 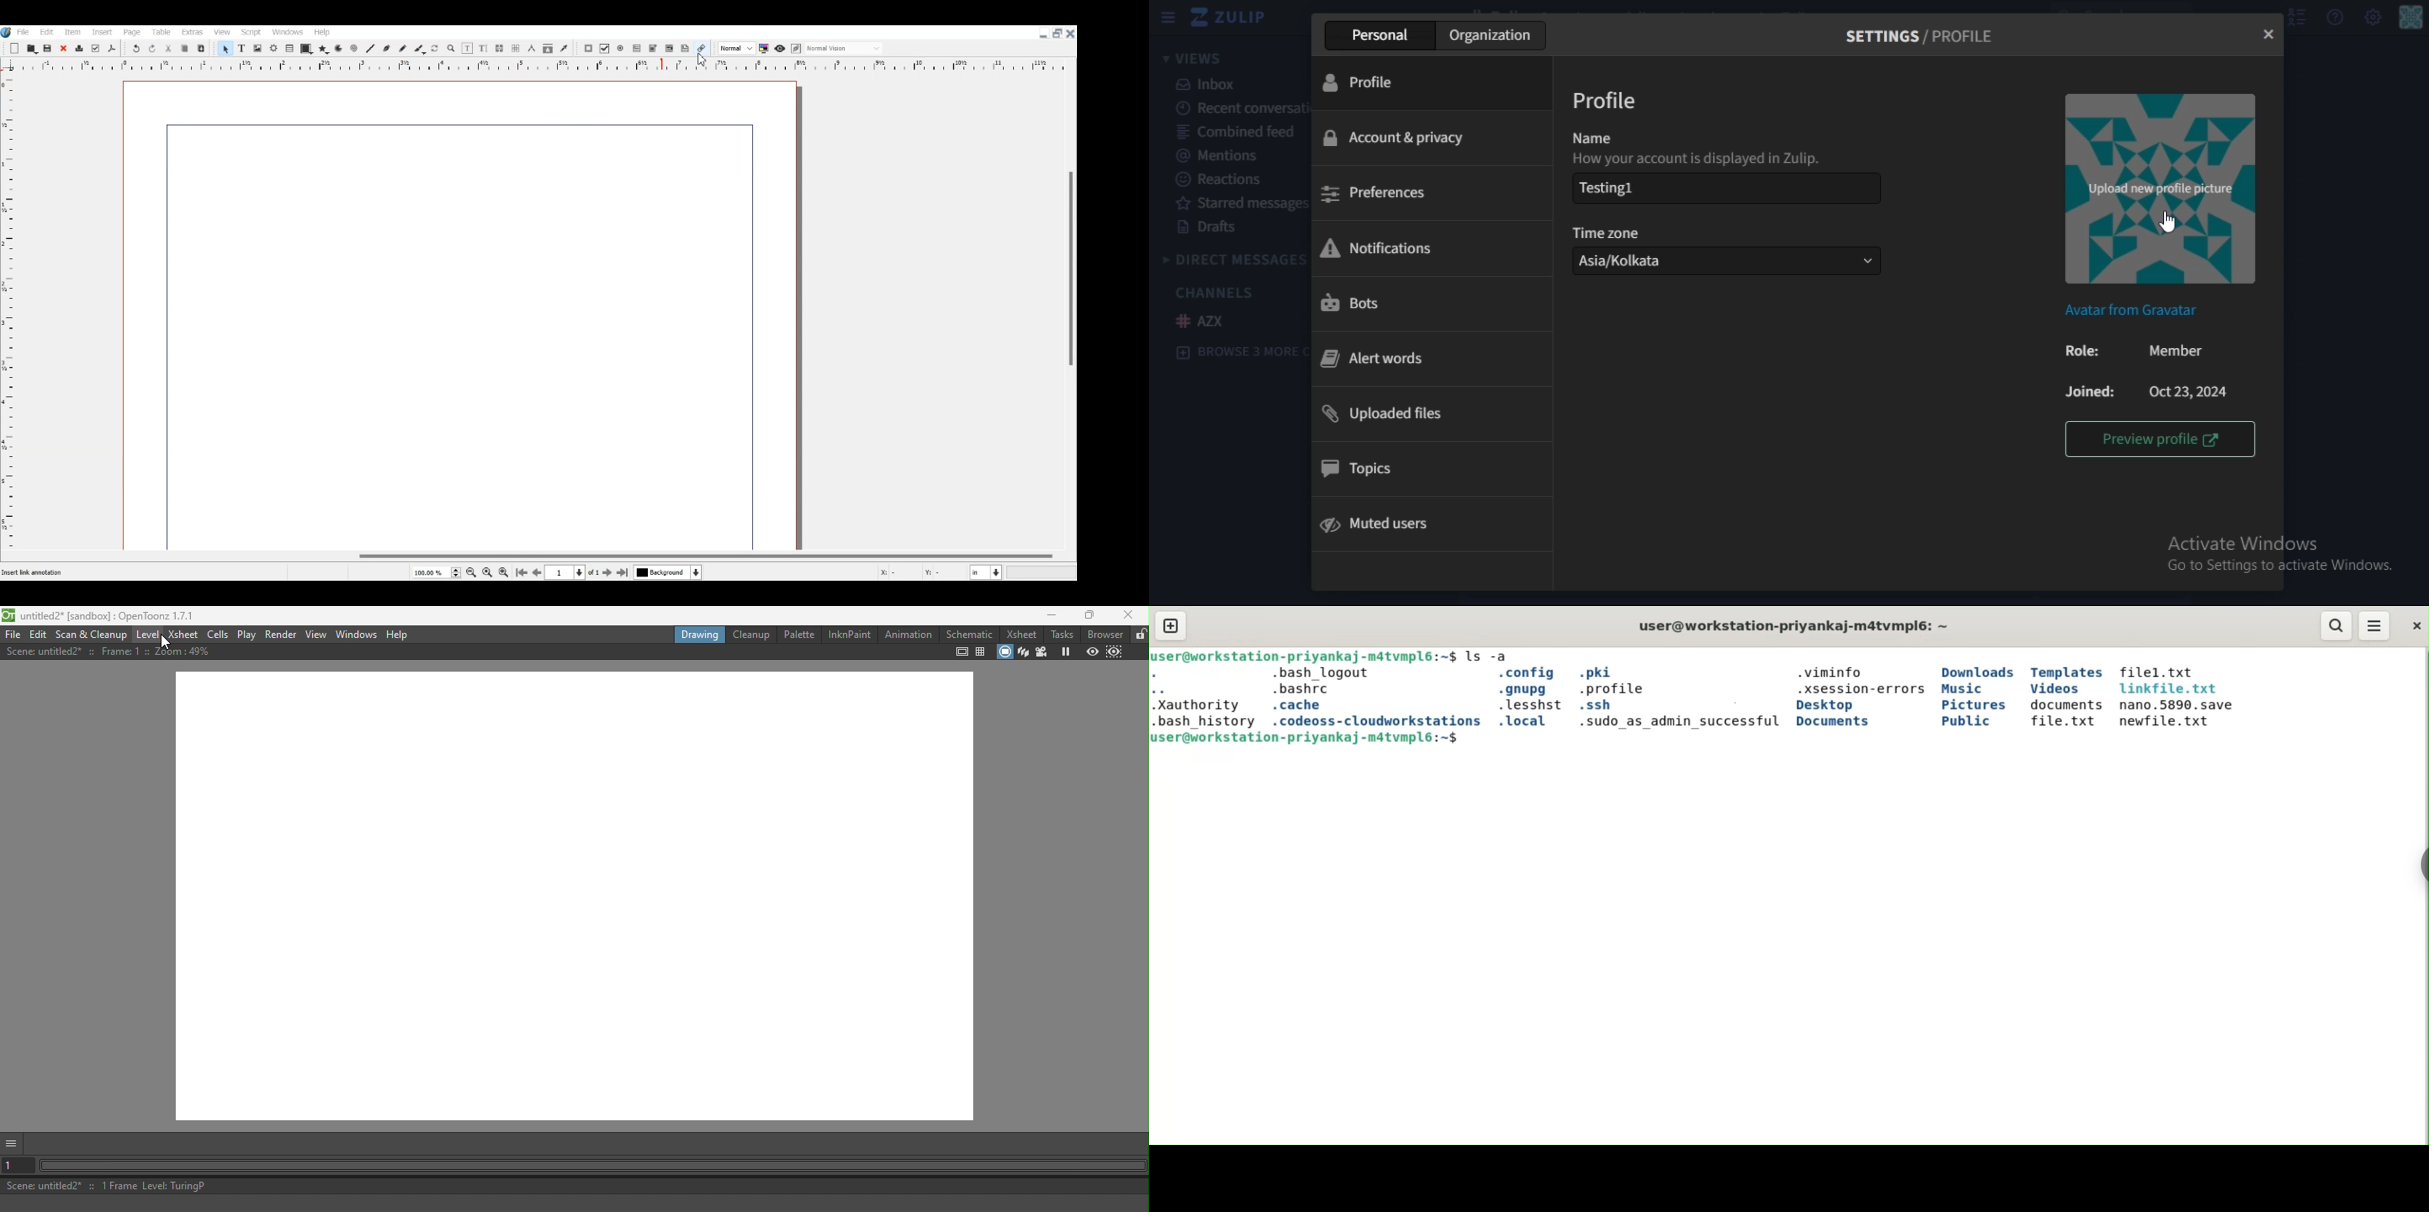 I want to click on File, so click(x=11, y=634).